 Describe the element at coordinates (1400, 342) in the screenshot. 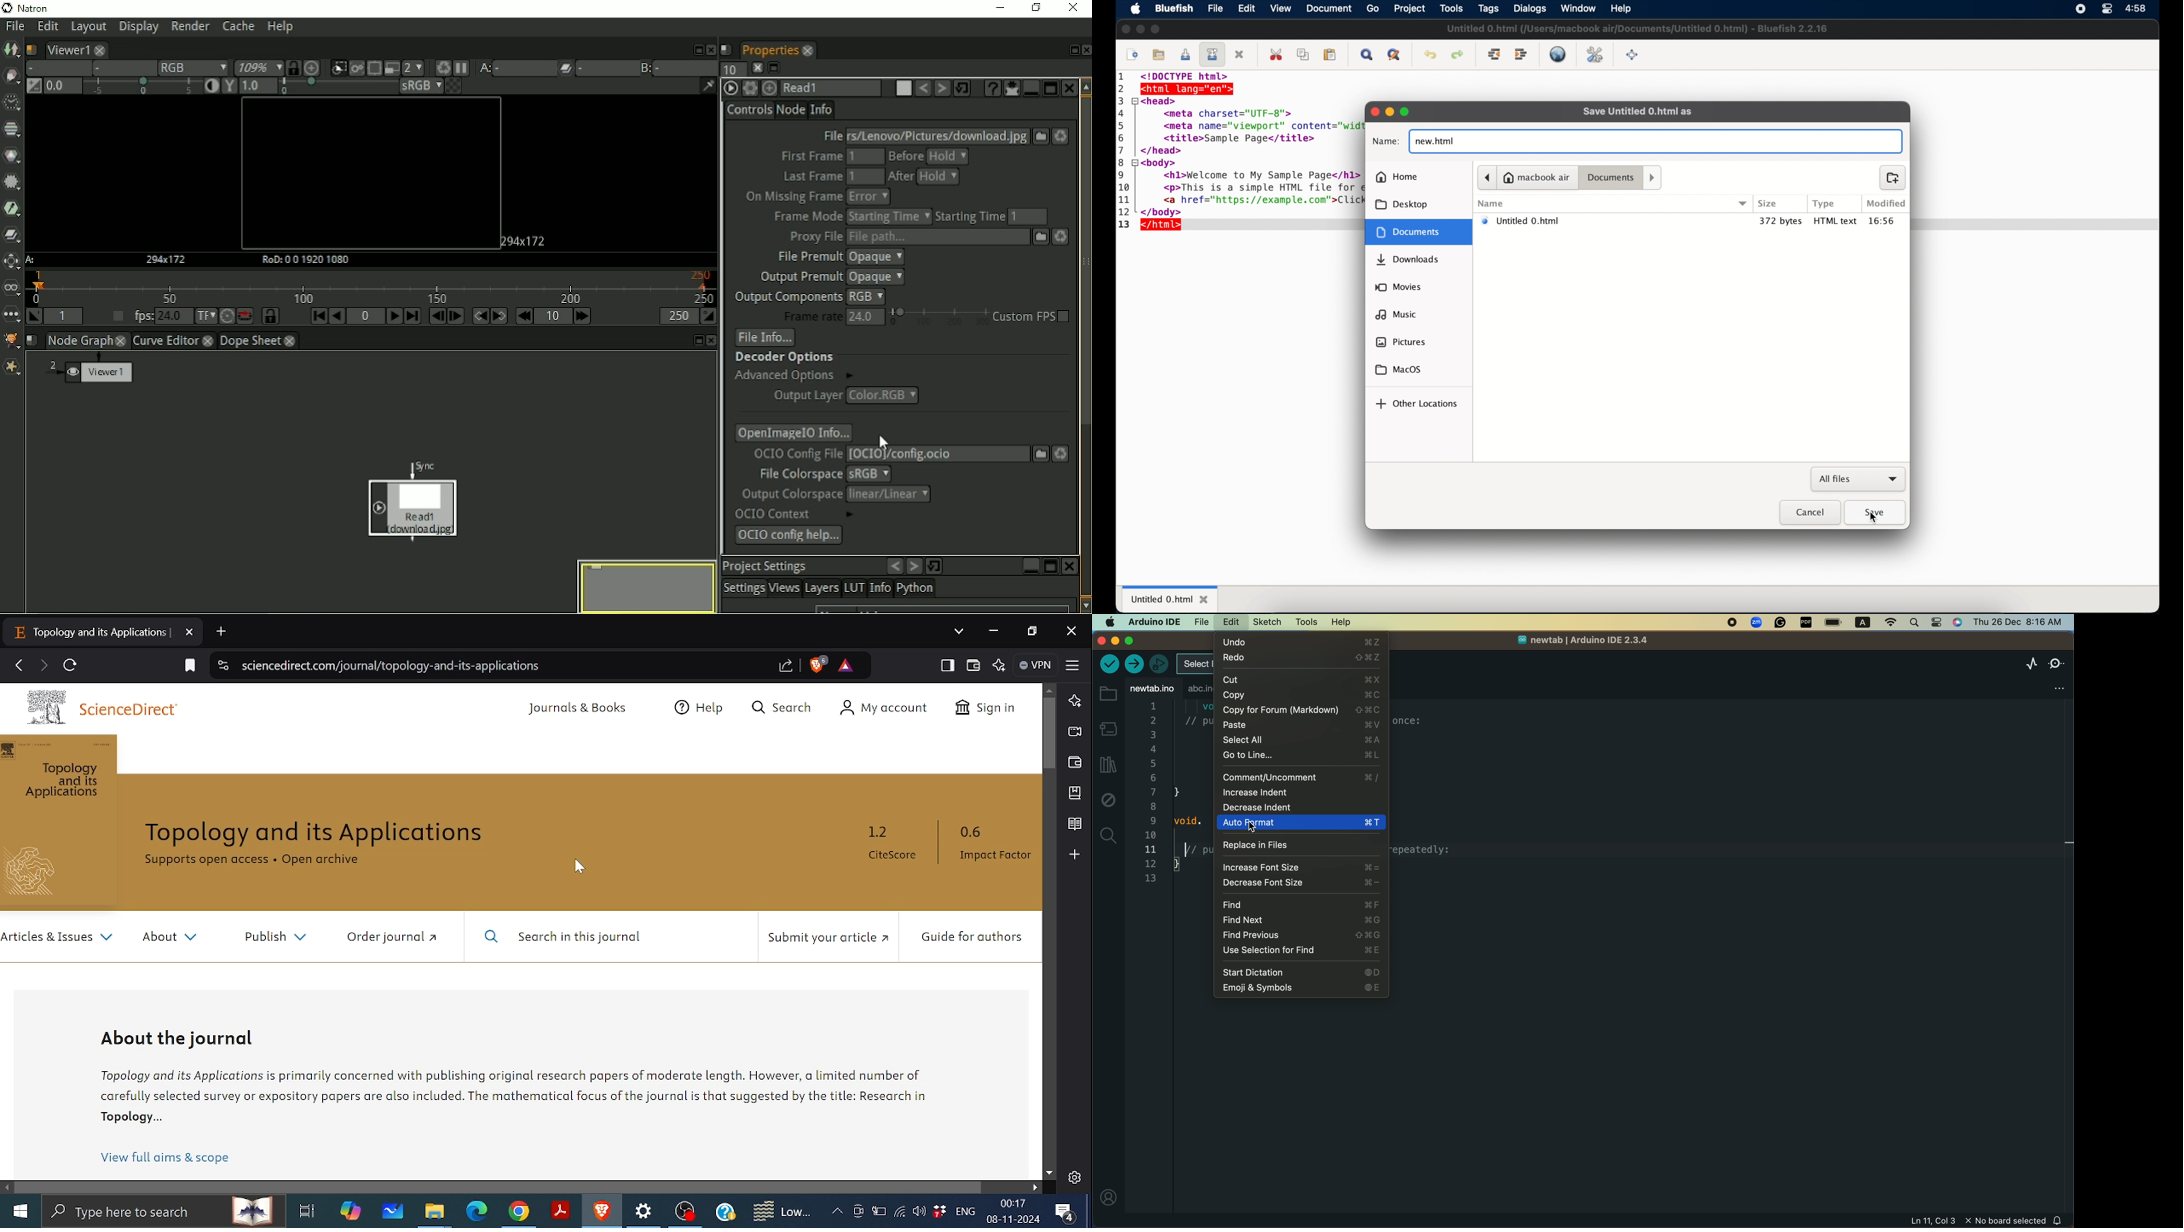

I see `pictures` at that location.